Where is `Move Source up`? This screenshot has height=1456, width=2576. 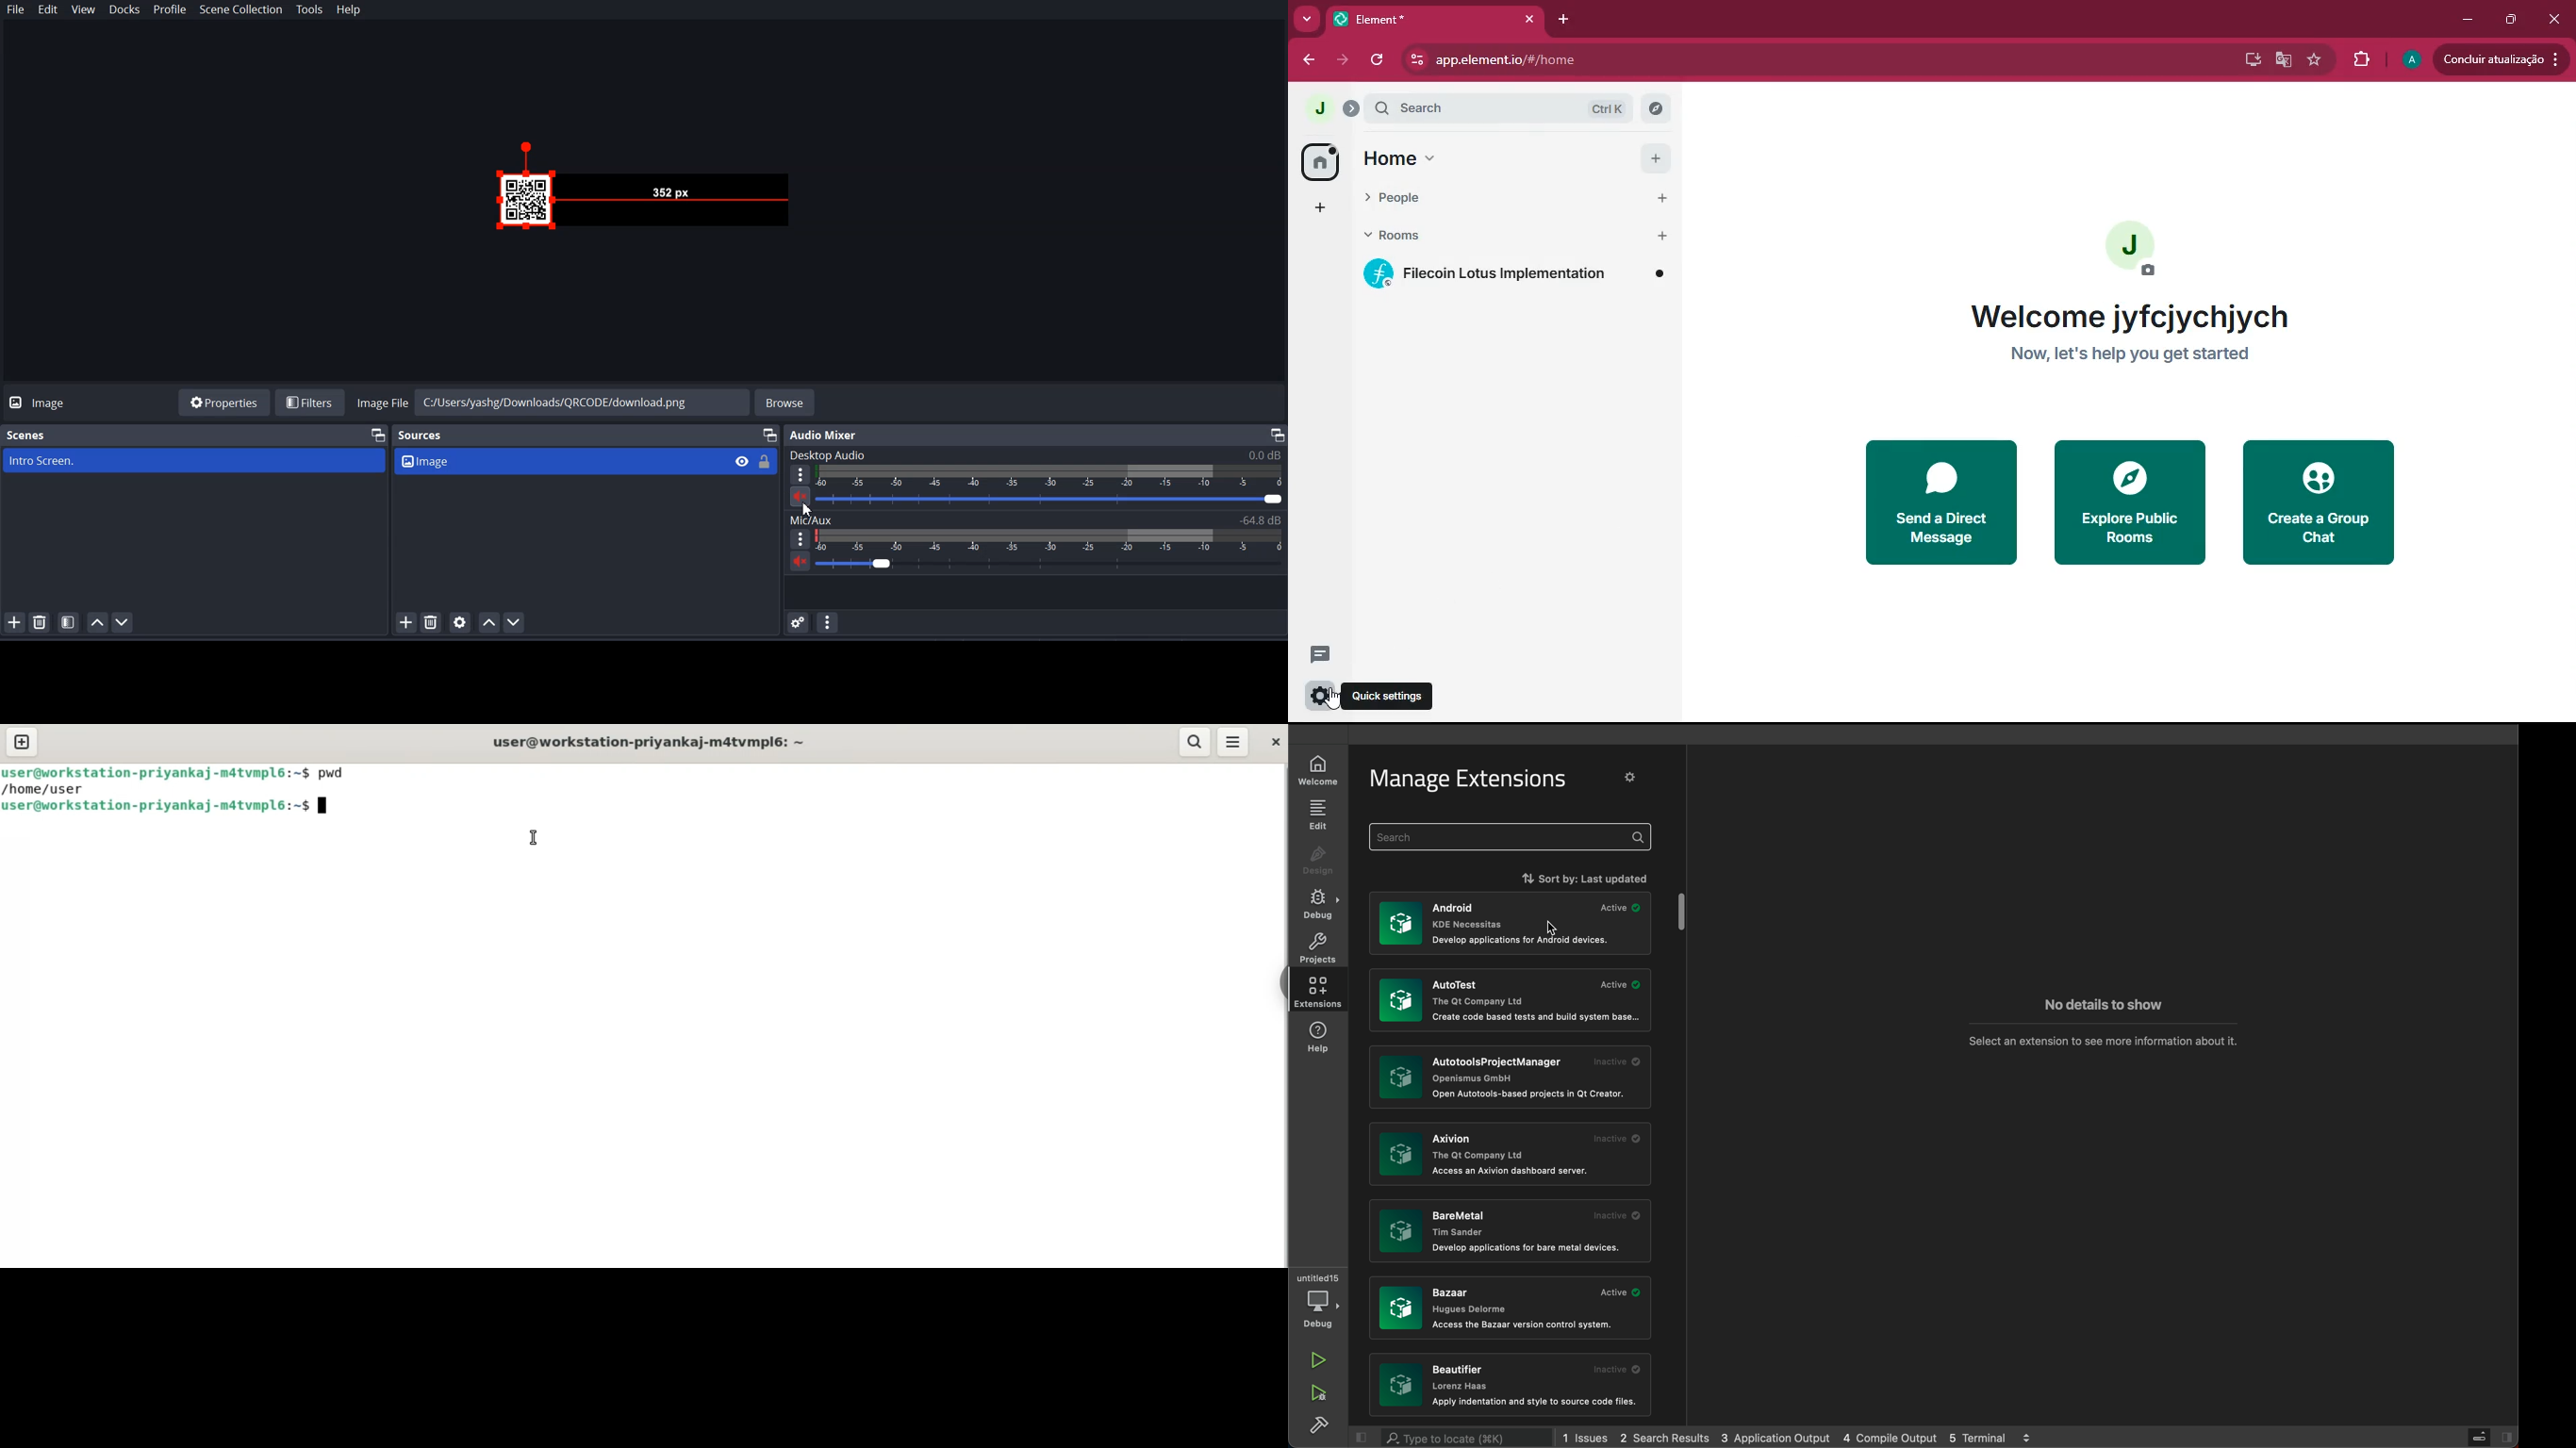
Move Source up is located at coordinates (488, 622).